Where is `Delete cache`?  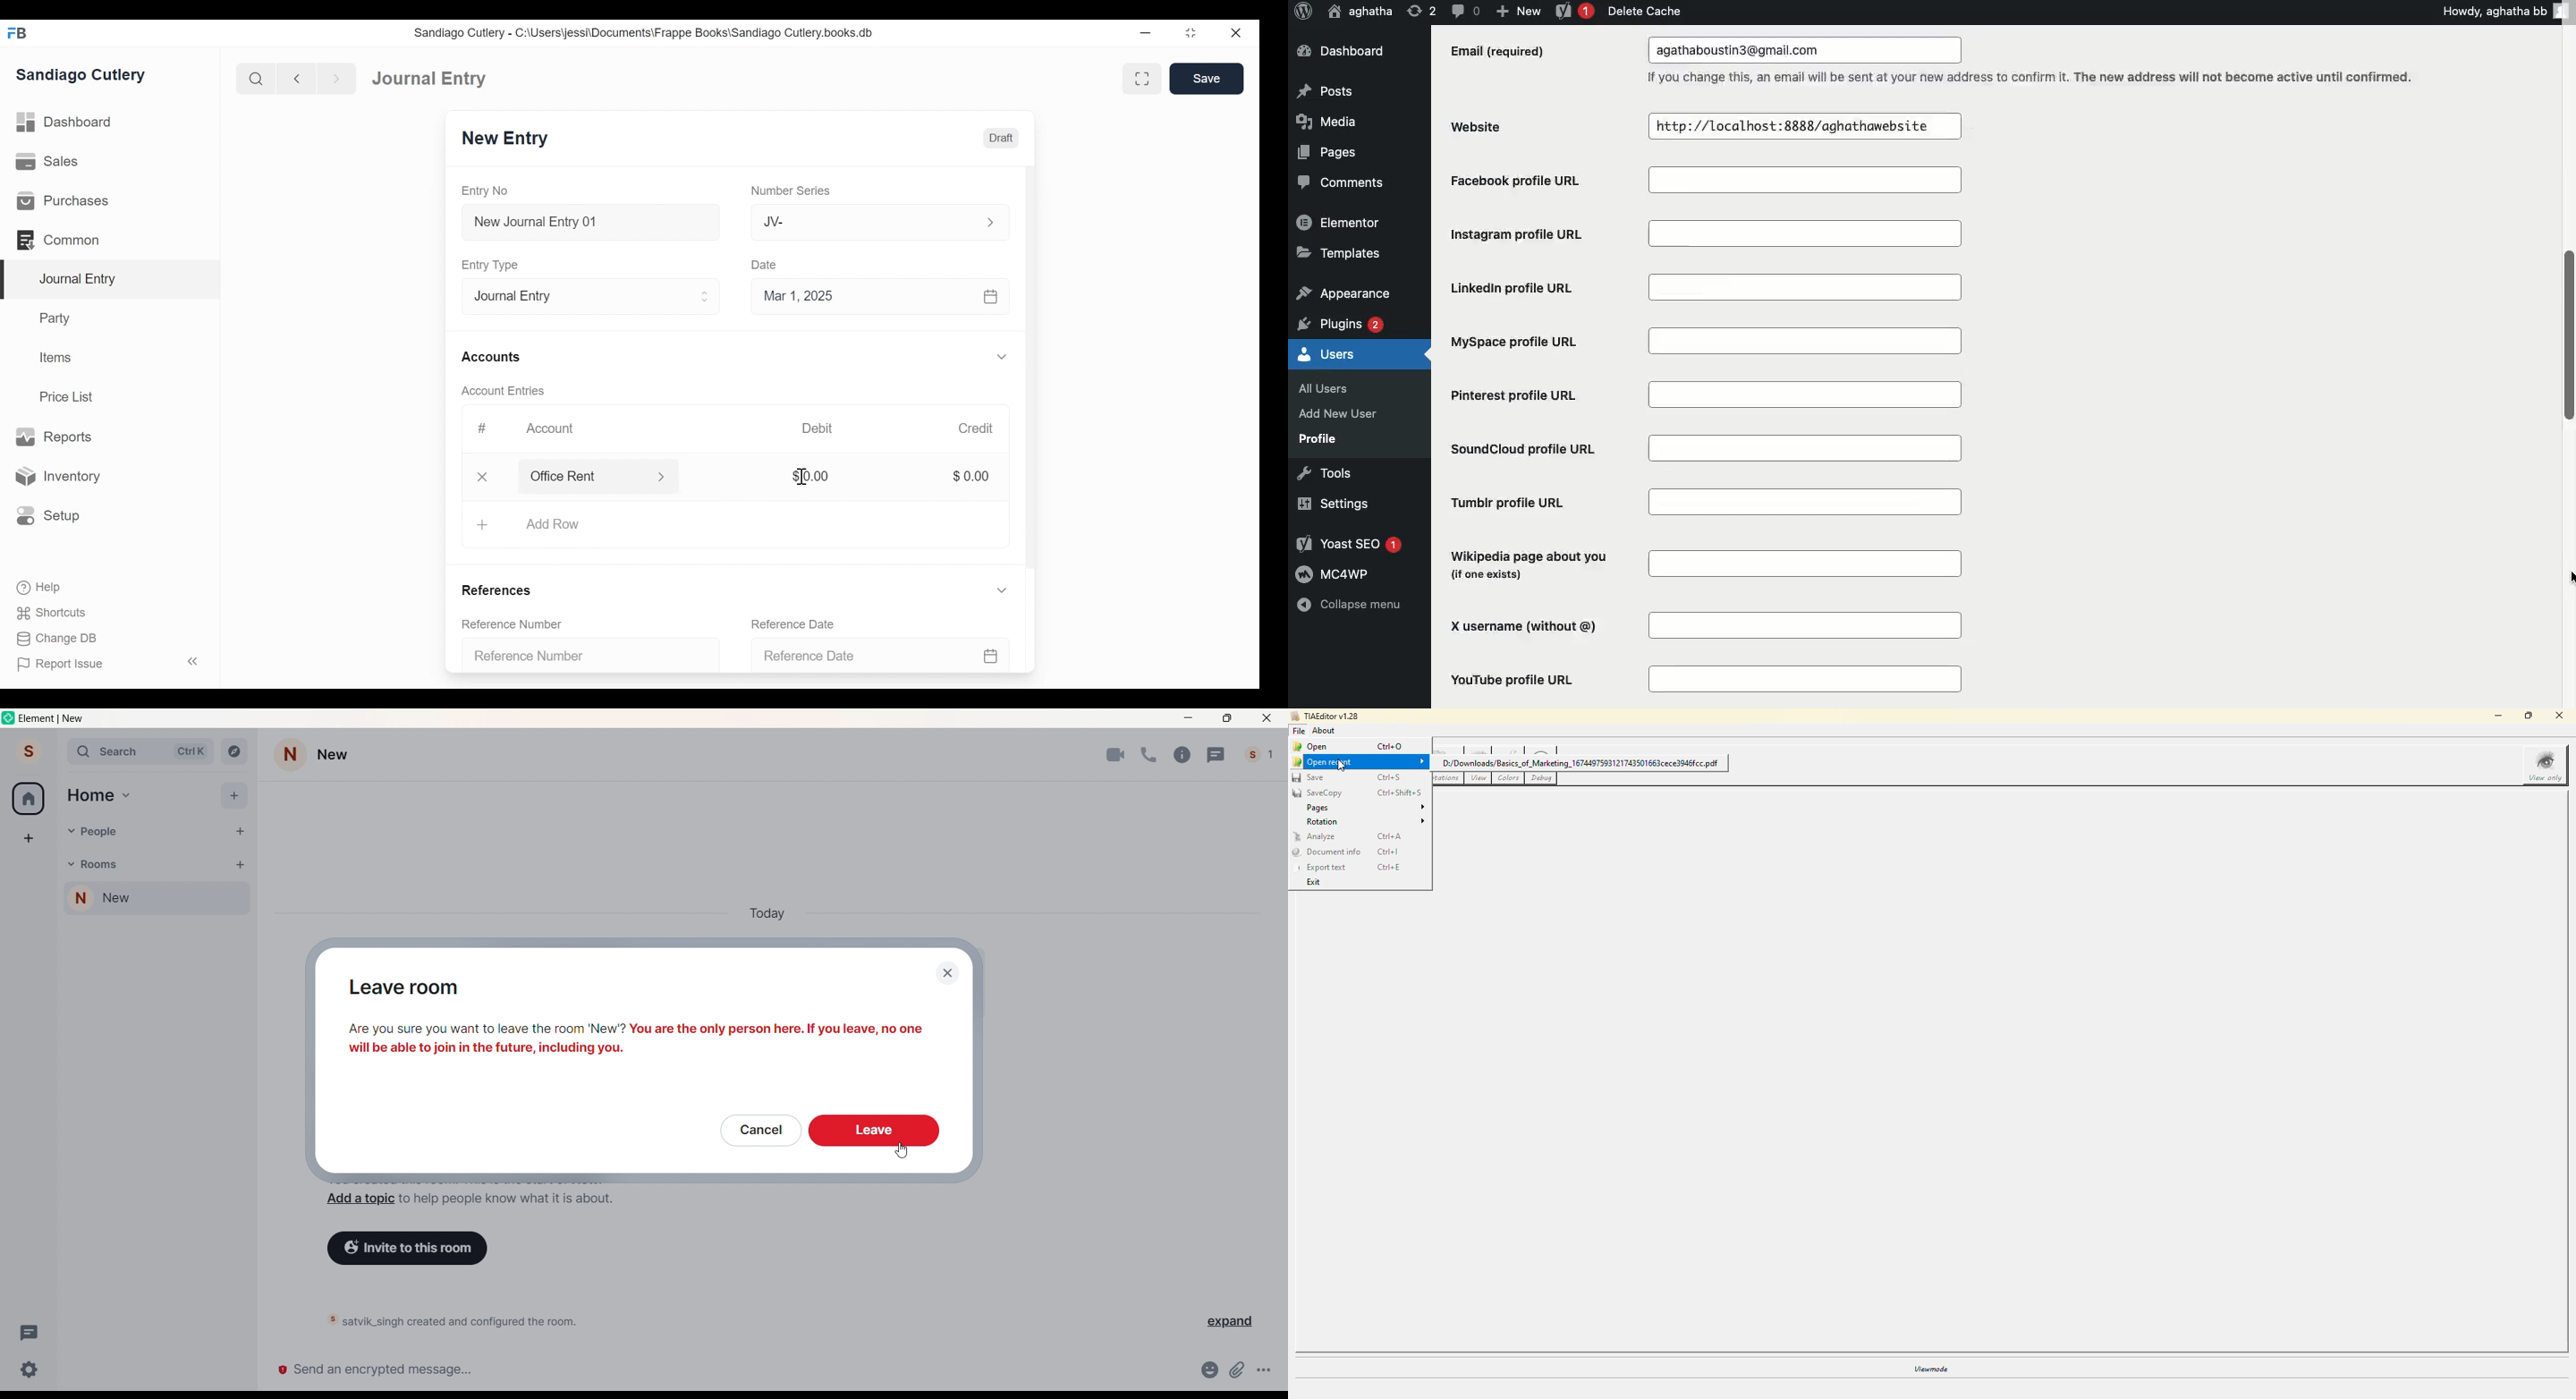 Delete cache is located at coordinates (1644, 11).